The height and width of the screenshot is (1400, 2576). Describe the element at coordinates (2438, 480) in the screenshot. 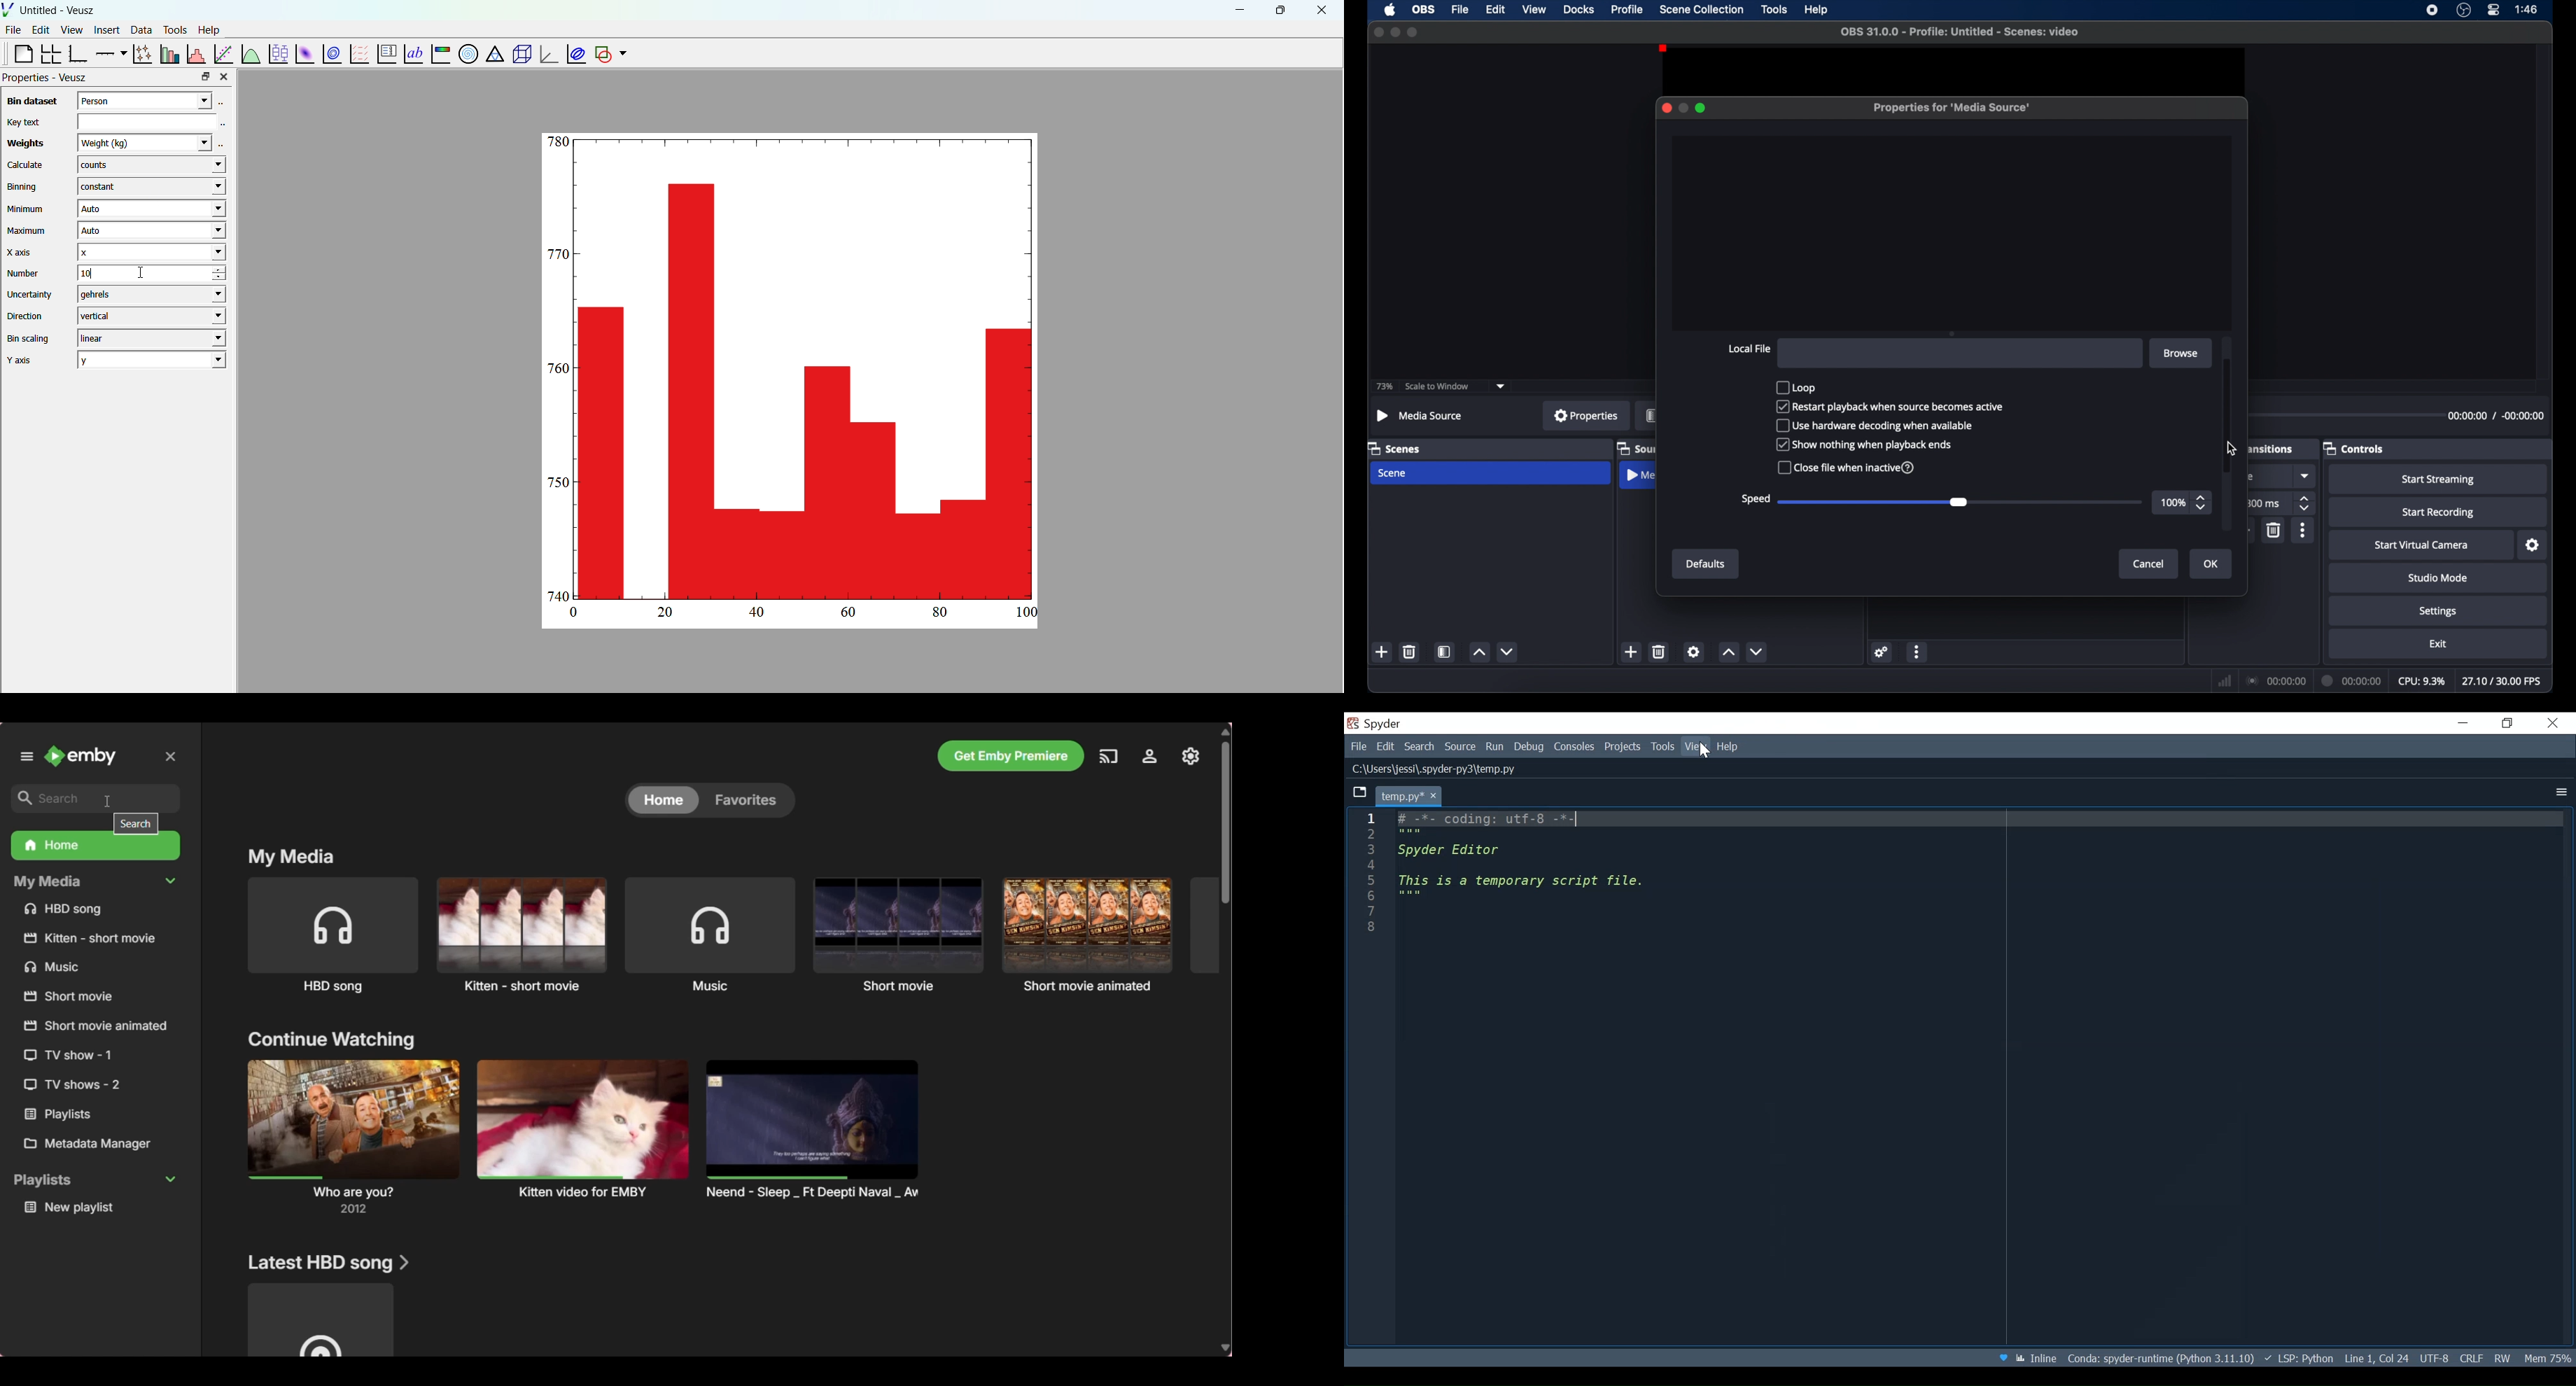

I see `start streaming` at that location.